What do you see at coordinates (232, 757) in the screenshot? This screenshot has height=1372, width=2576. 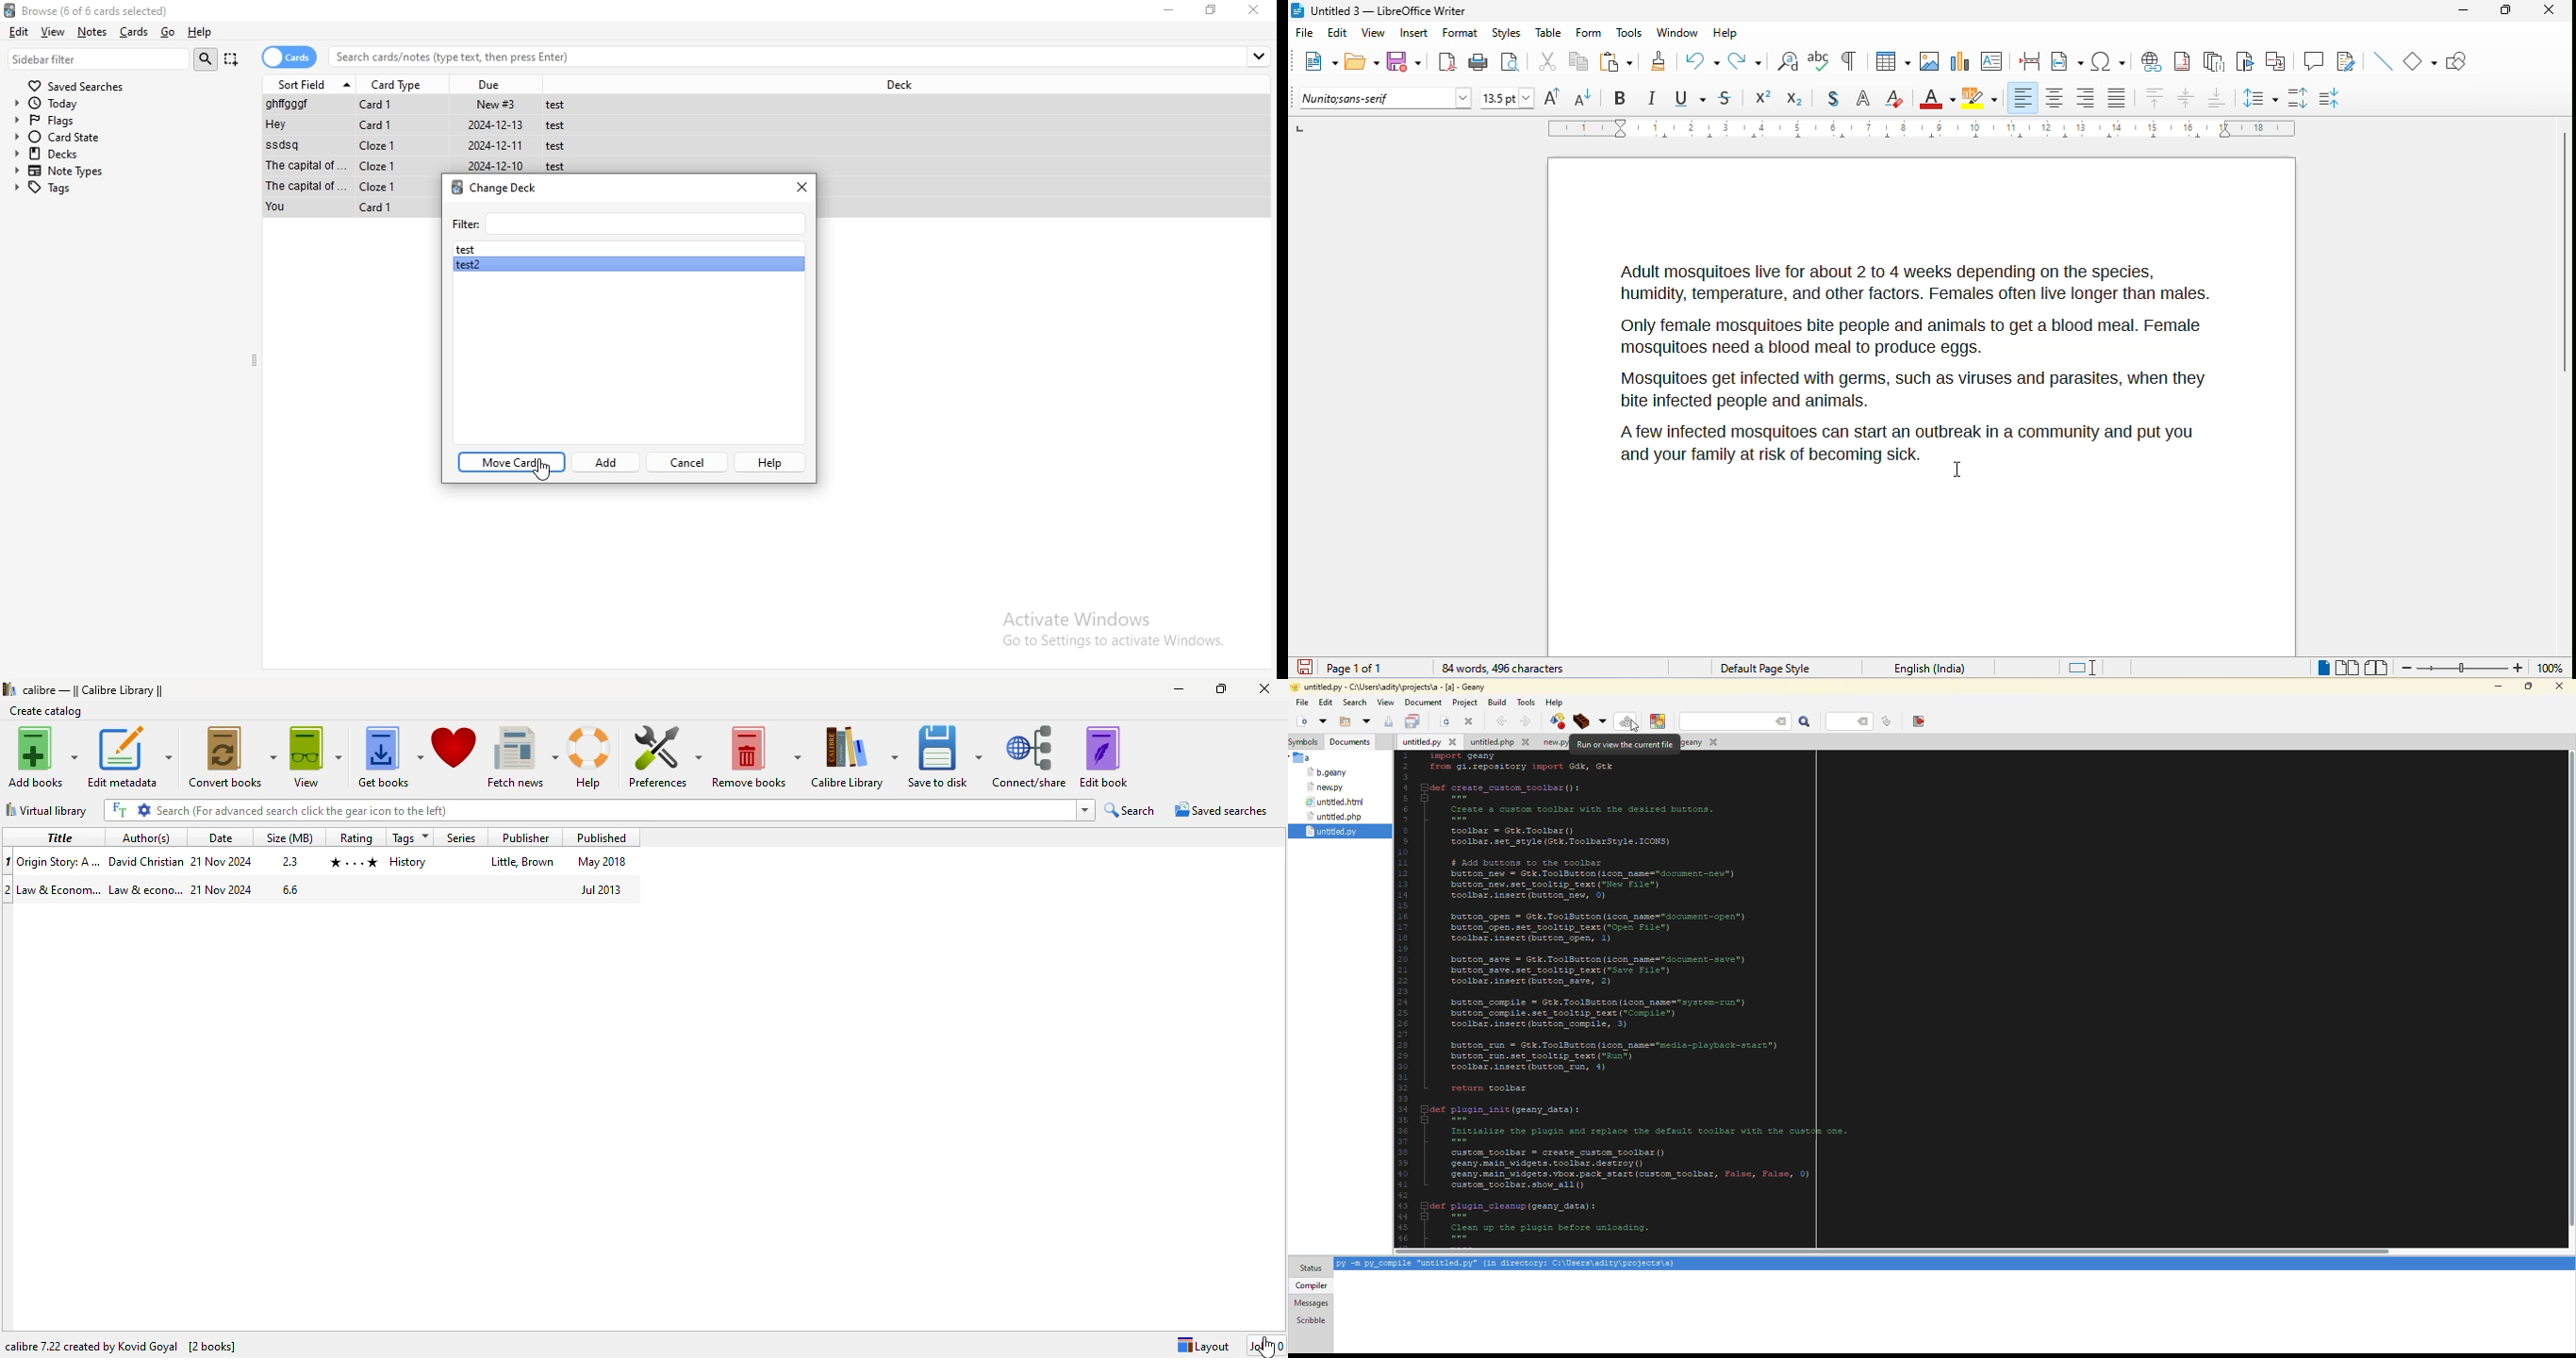 I see `convert books` at bounding box center [232, 757].